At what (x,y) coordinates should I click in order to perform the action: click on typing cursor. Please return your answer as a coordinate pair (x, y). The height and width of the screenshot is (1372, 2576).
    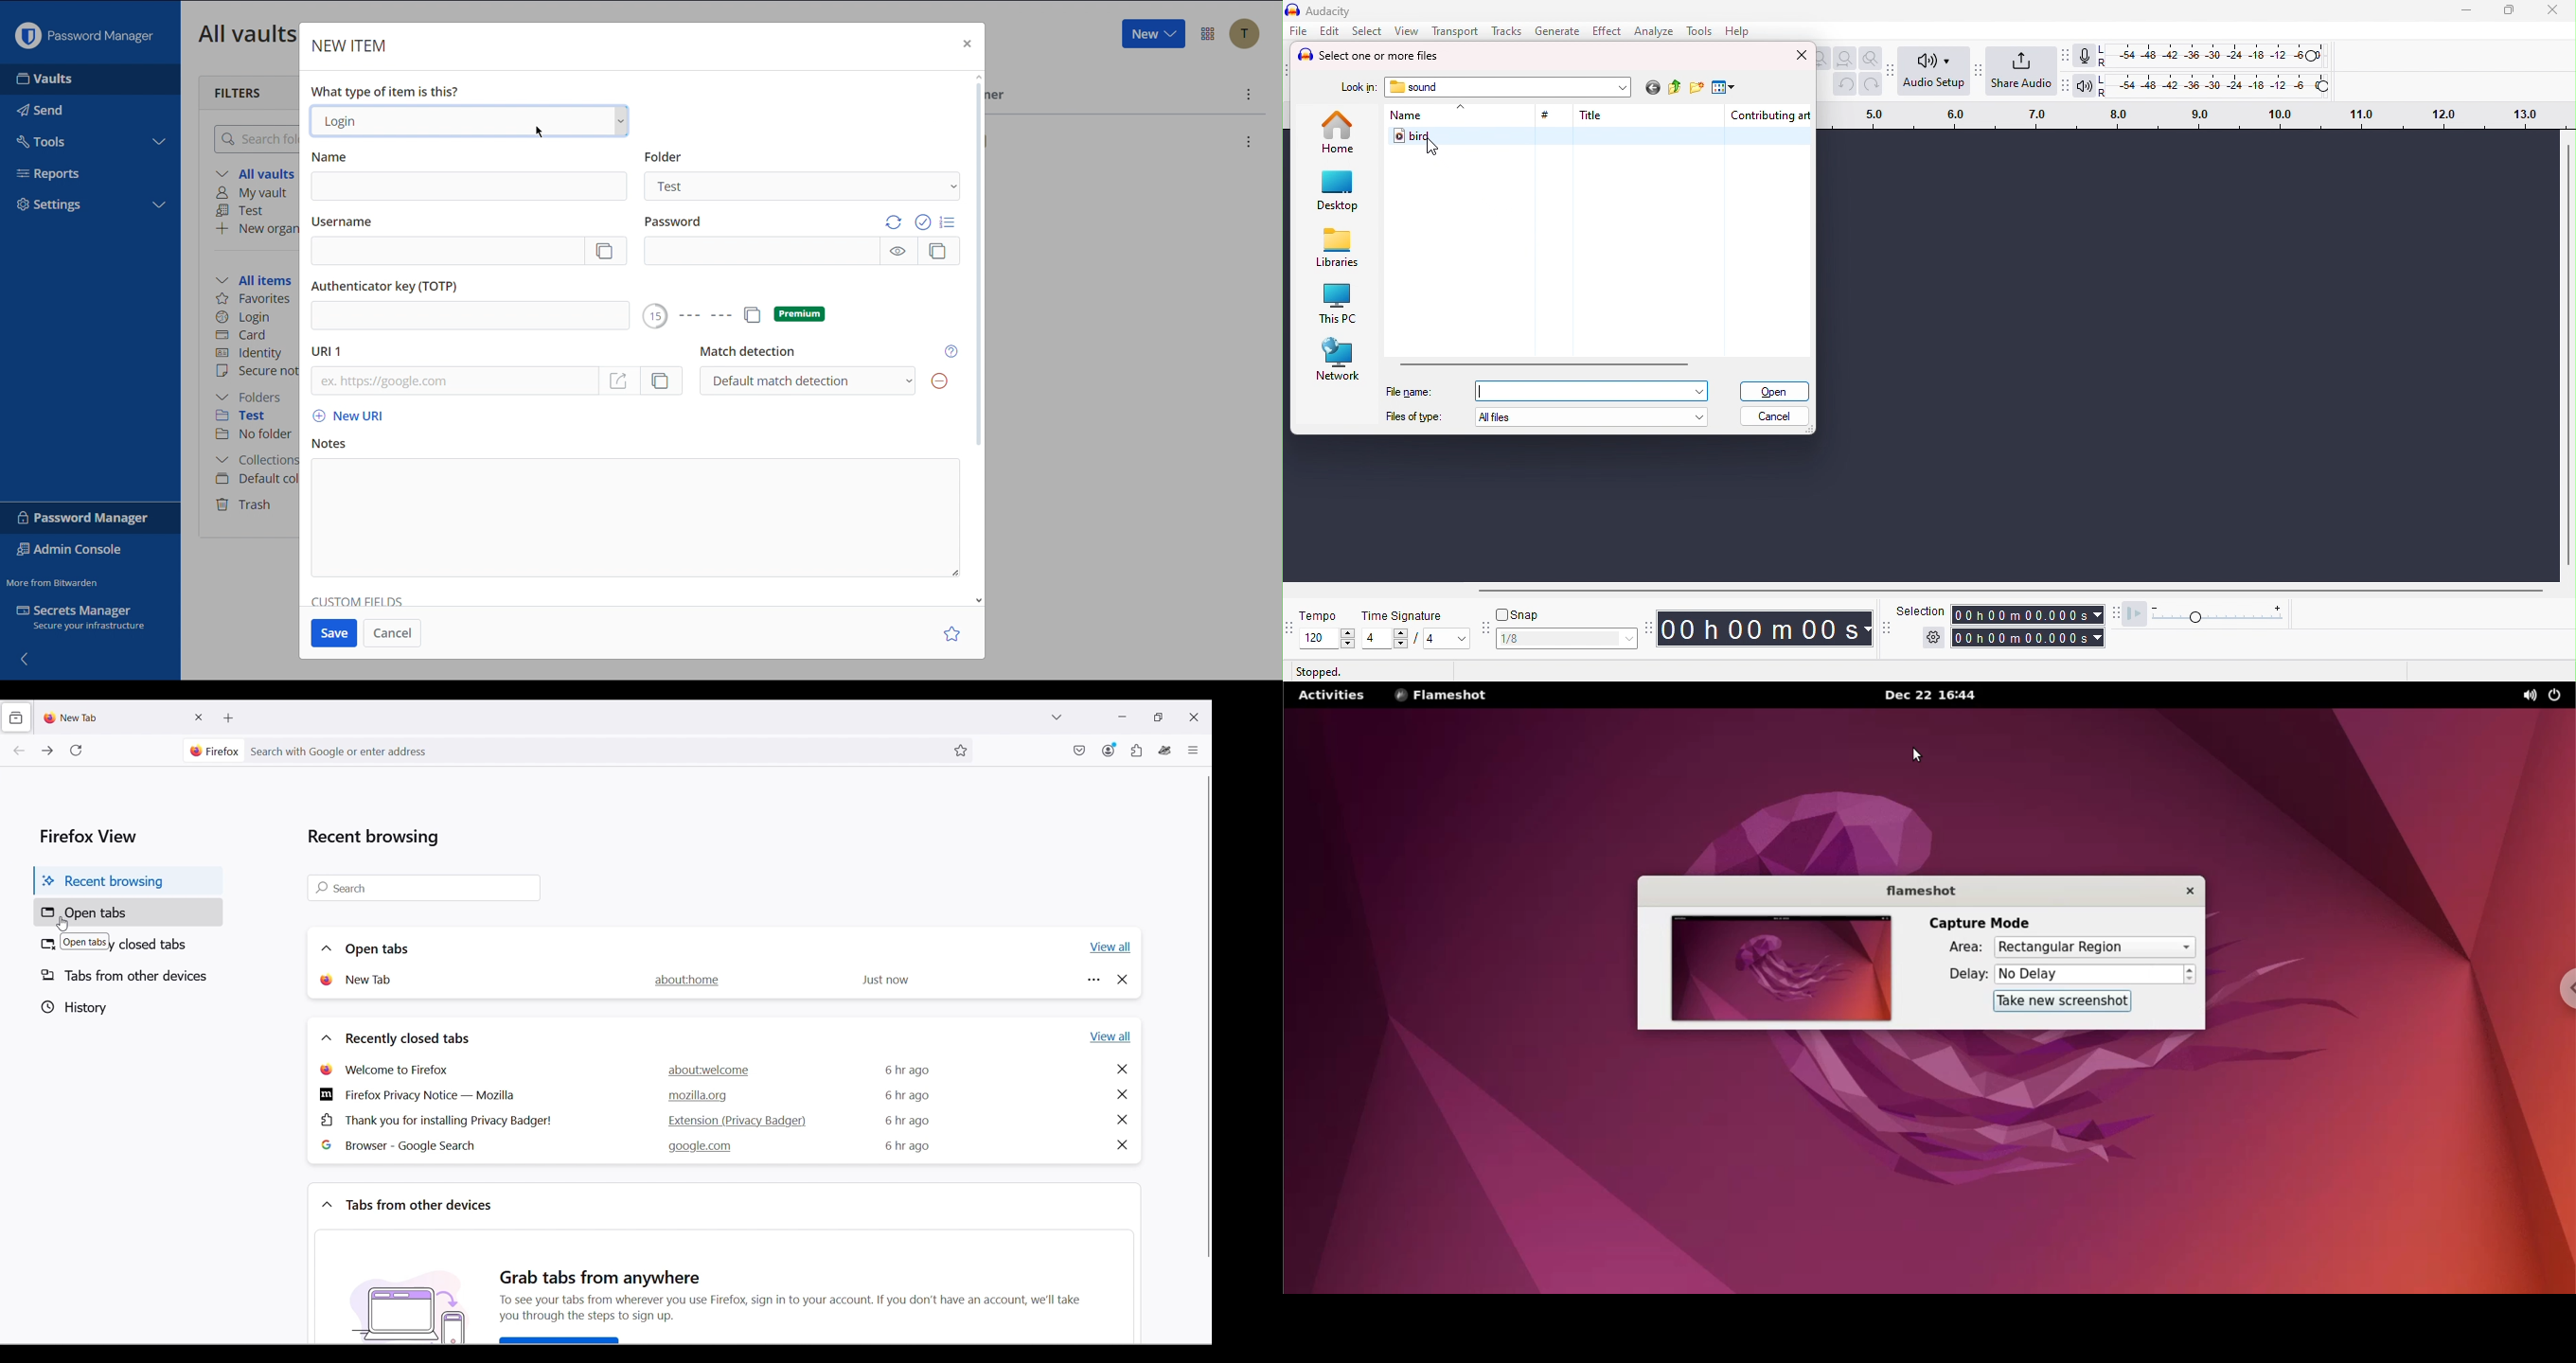
    Looking at the image, I should click on (1483, 390).